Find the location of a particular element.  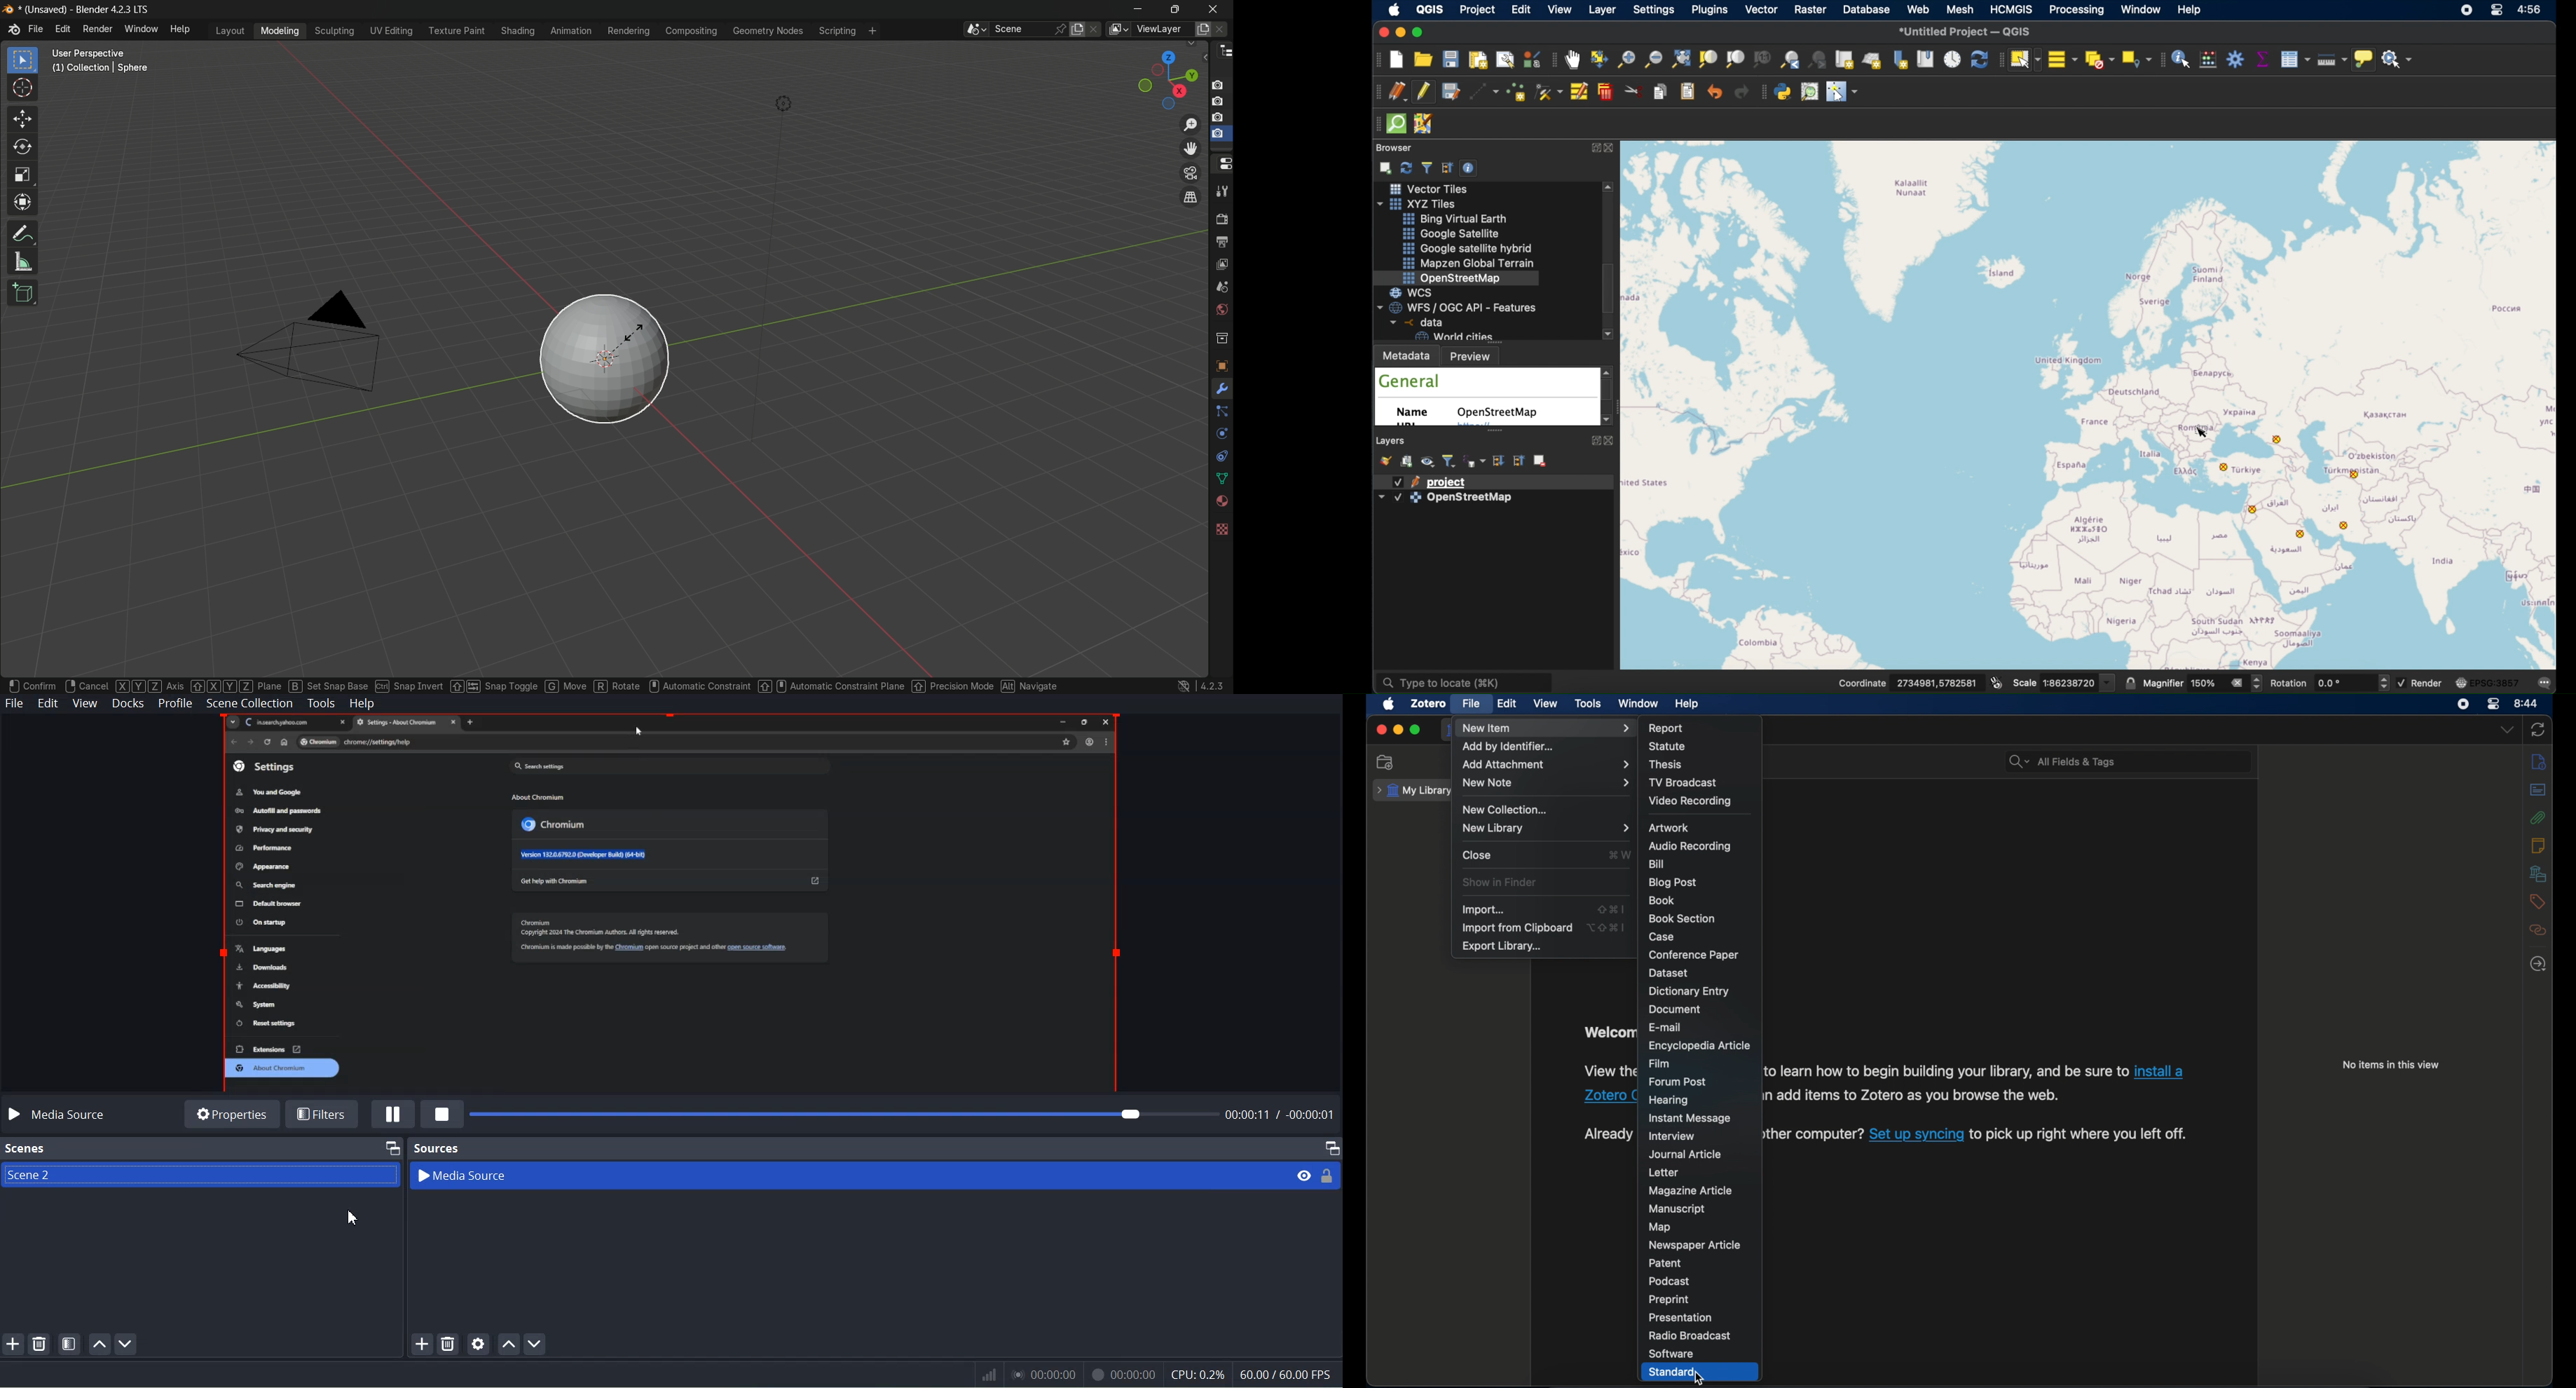

View is located at coordinates (85, 704).